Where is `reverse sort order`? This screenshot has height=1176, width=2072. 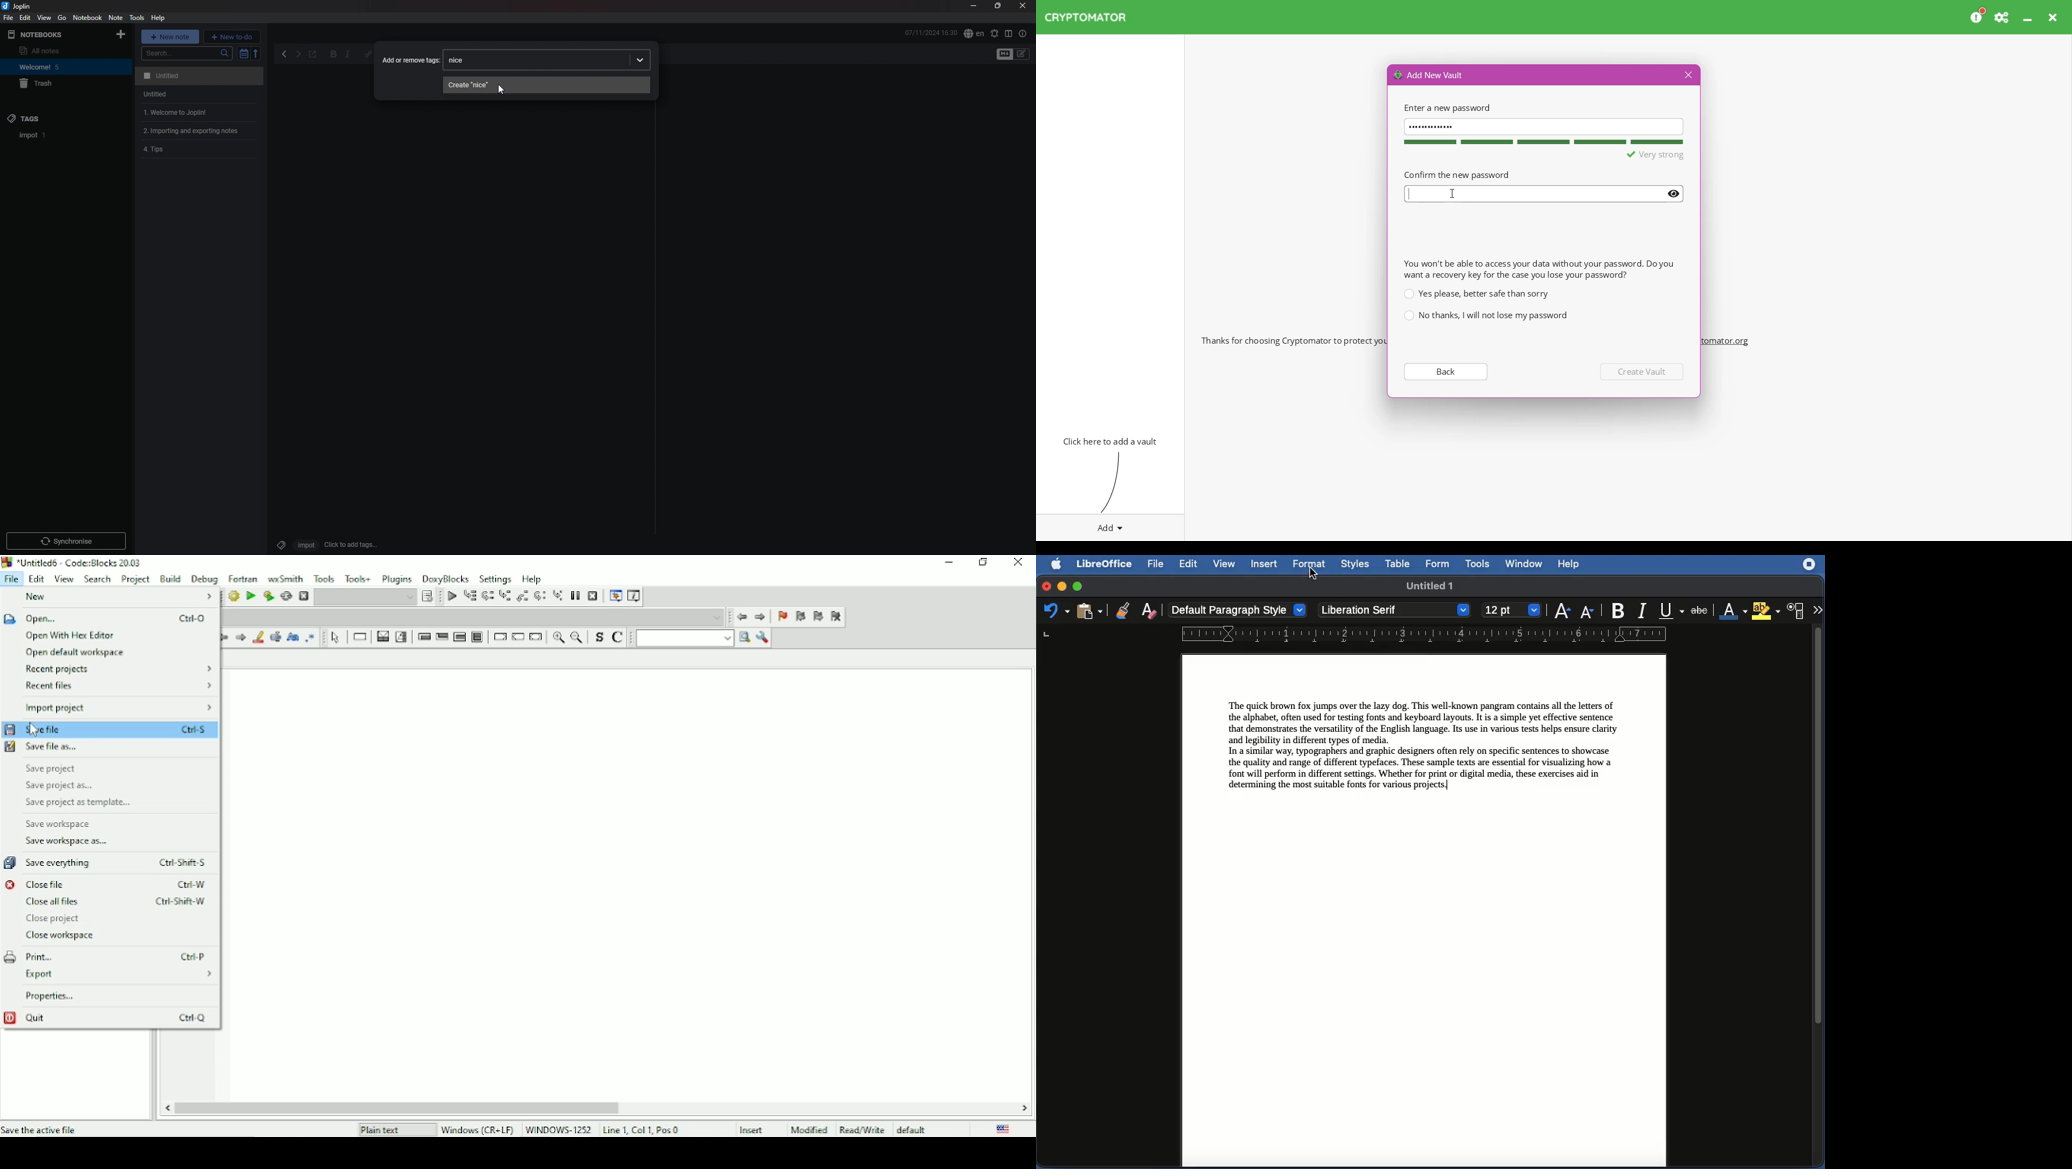 reverse sort order is located at coordinates (257, 53).